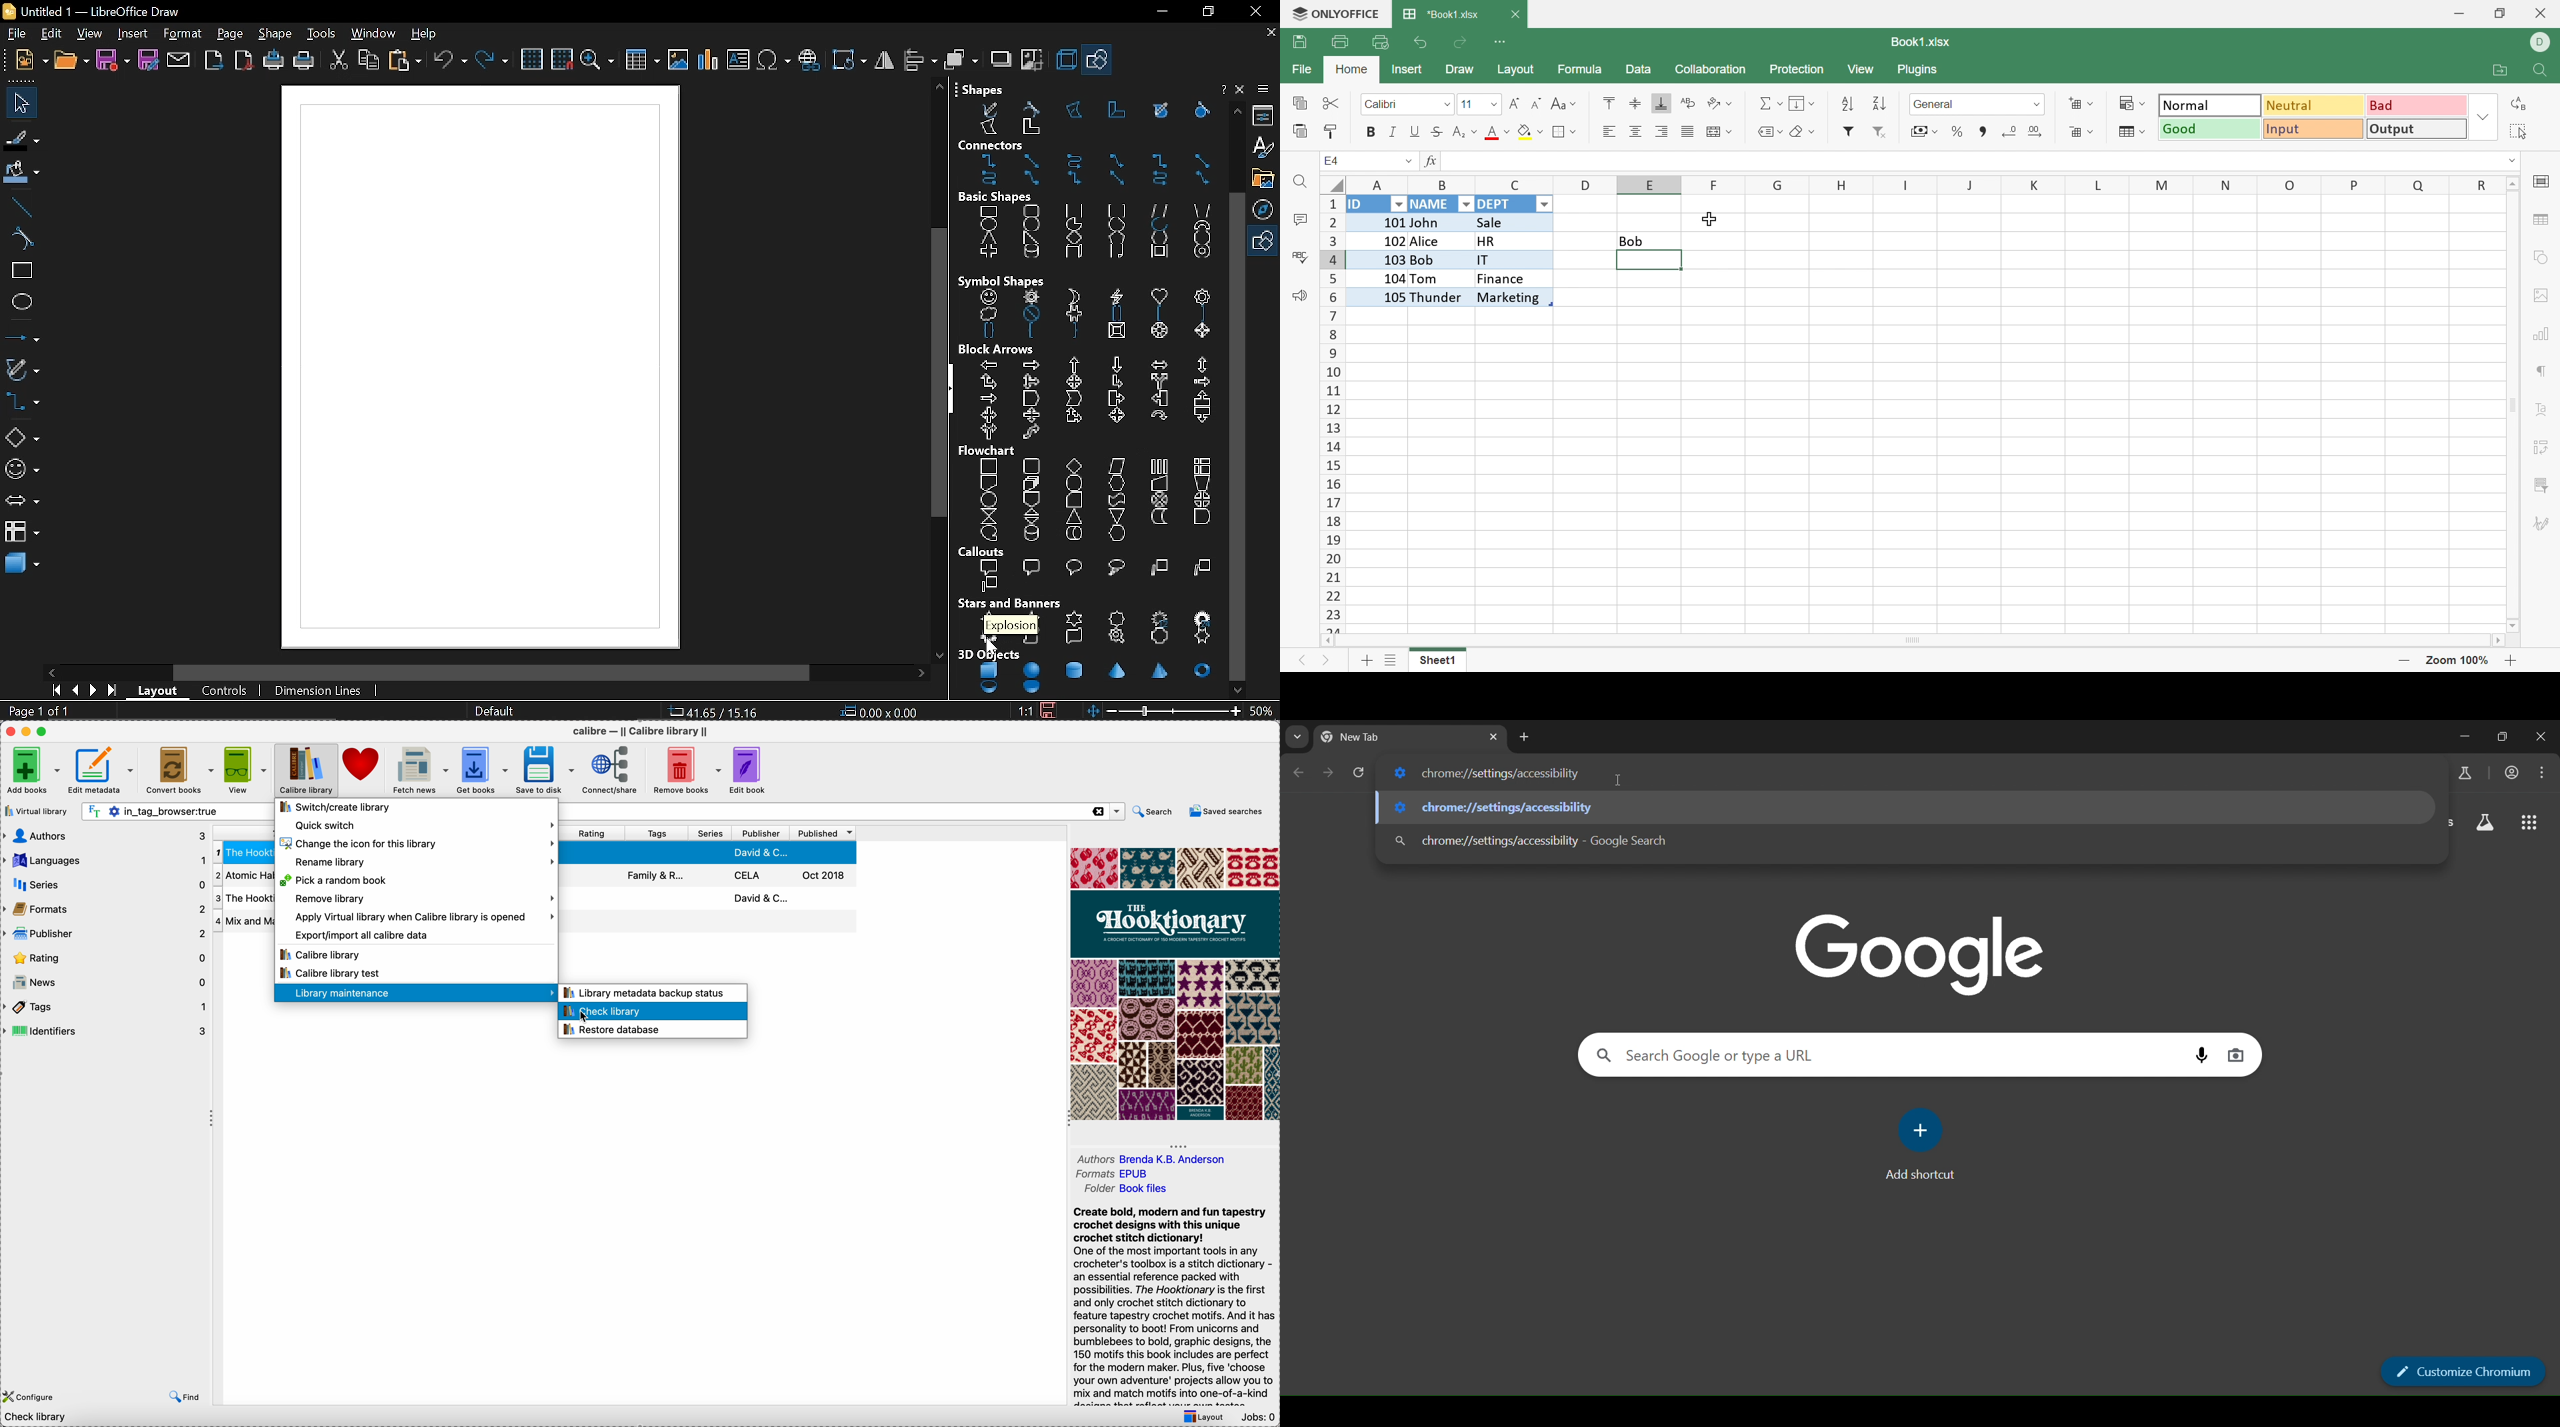 Image resolution: width=2576 pixels, height=1428 pixels. What do you see at coordinates (2458, 661) in the screenshot?
I see `Zoom 100%` at bounding box center [2458, 661].